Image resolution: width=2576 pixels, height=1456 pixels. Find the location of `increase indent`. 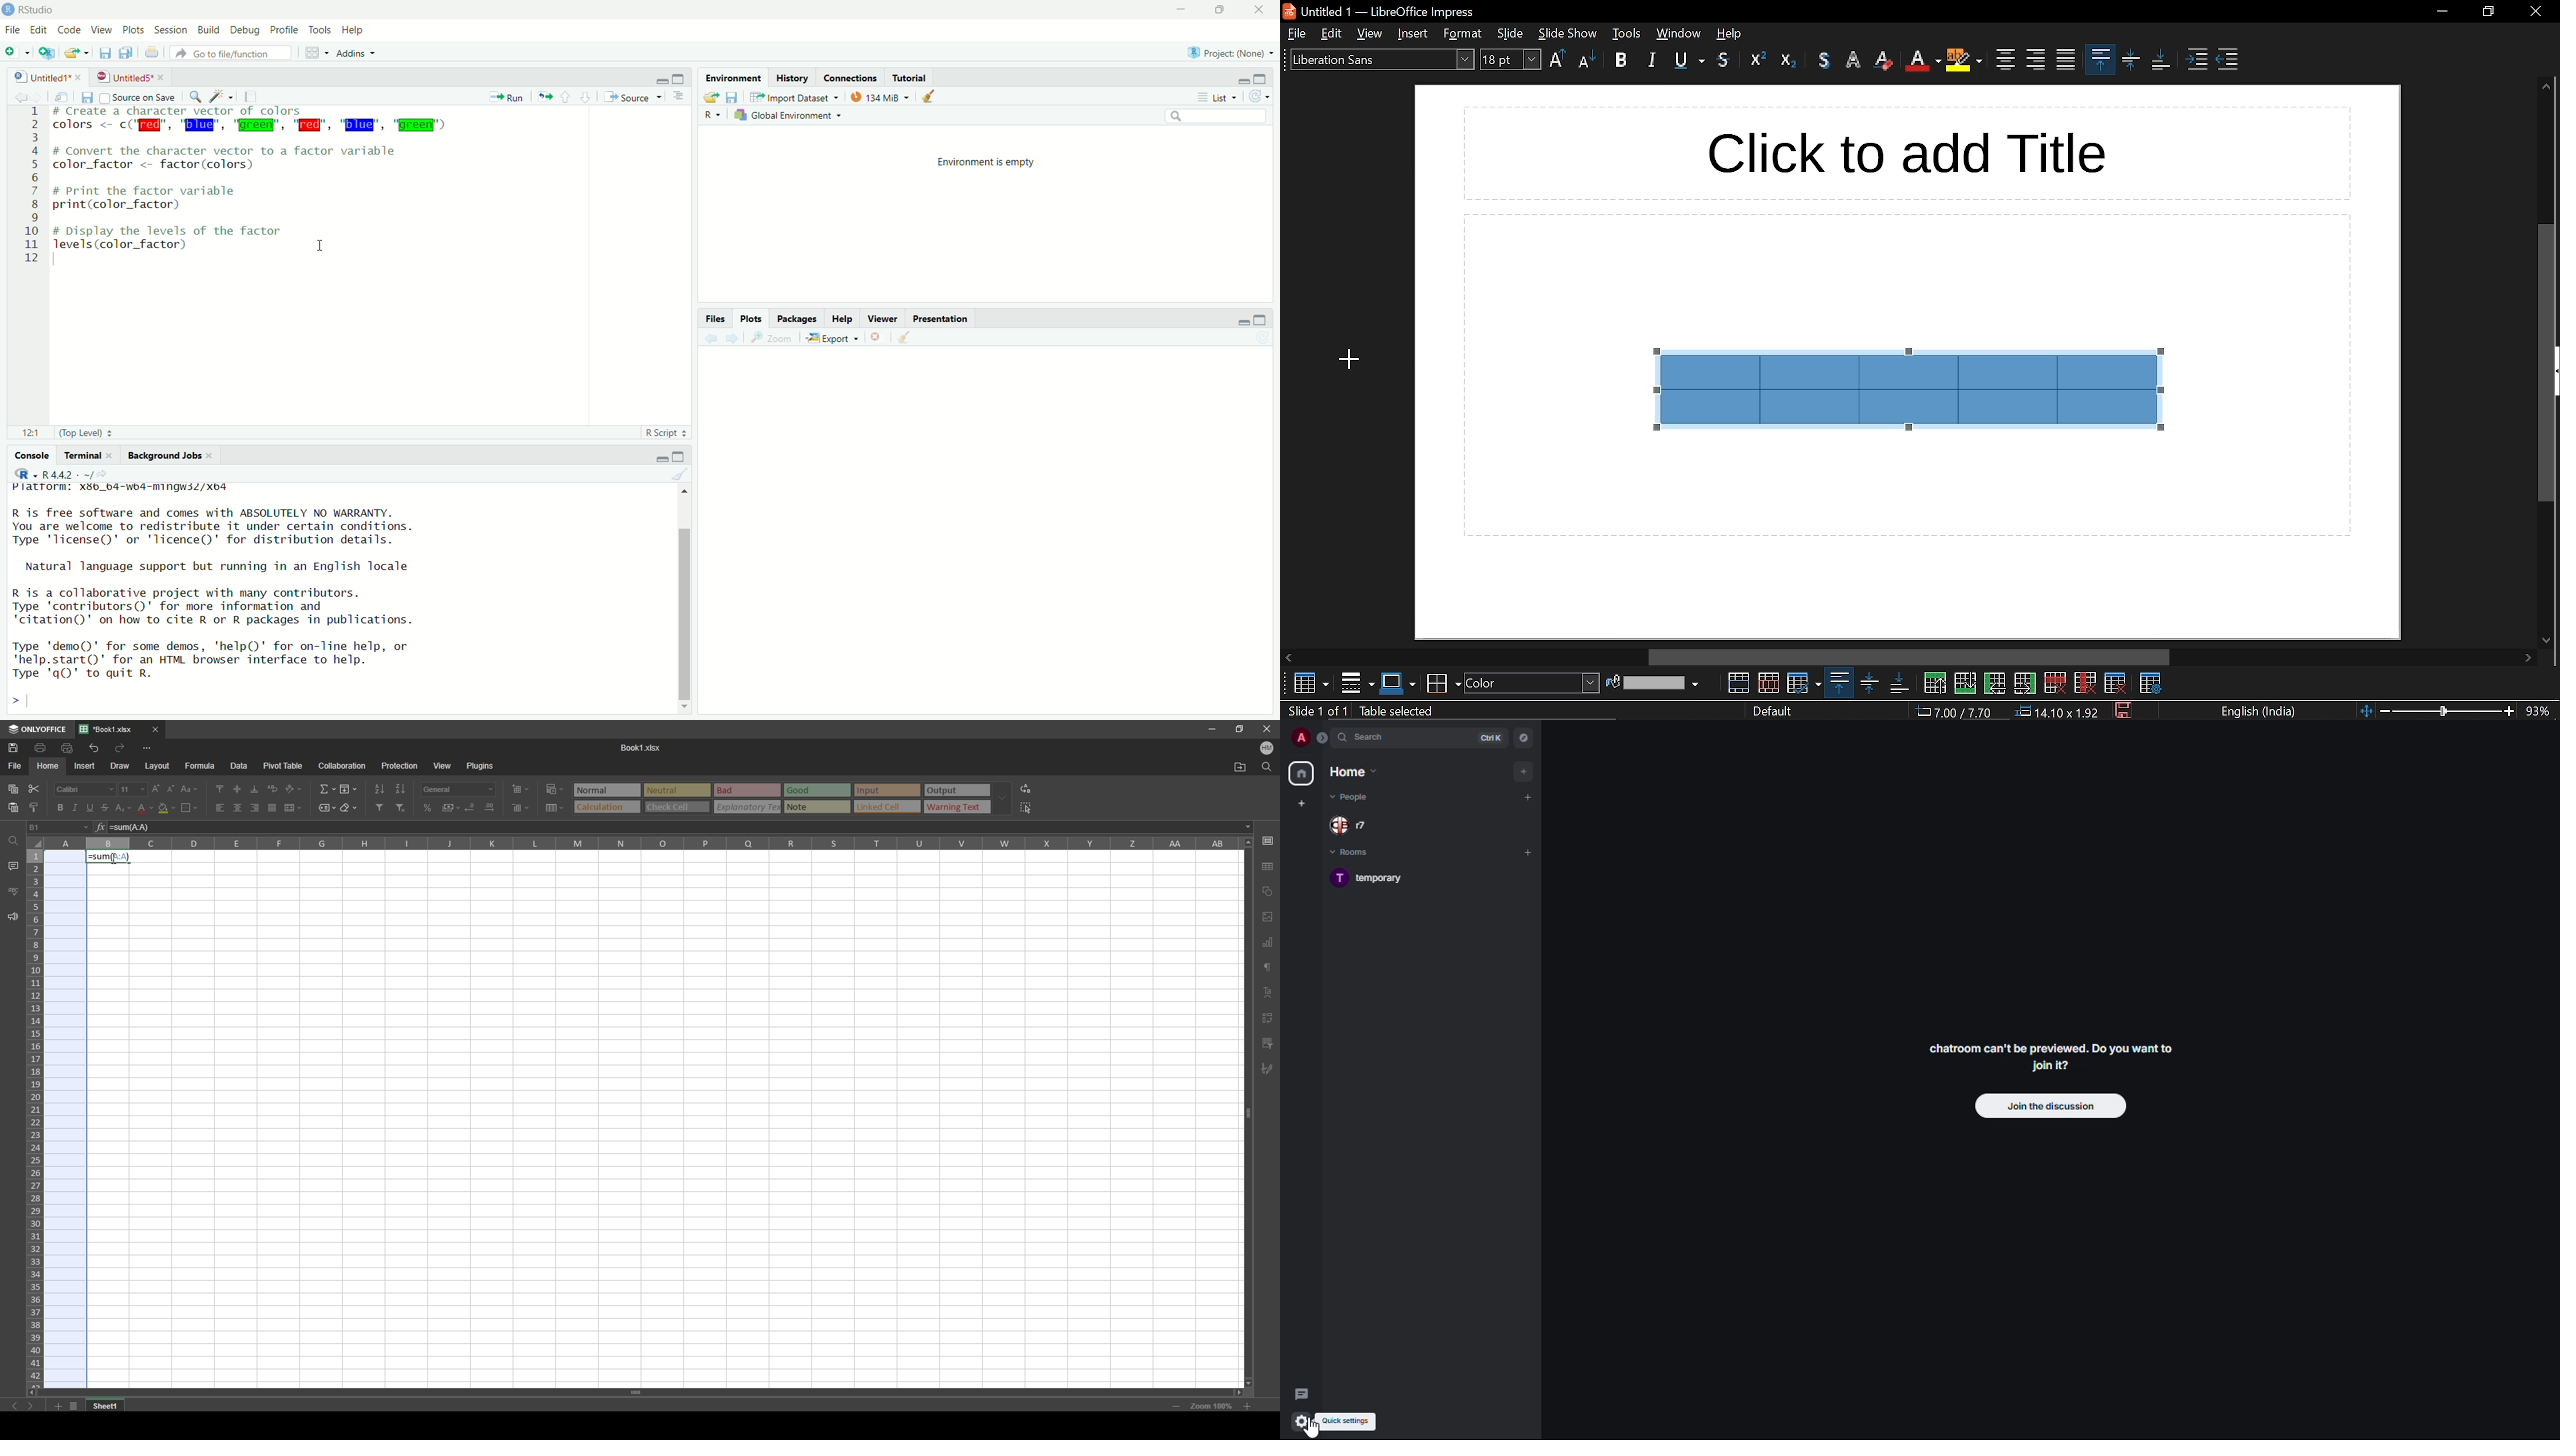

increase indent is located at coordinates (2199, 59).